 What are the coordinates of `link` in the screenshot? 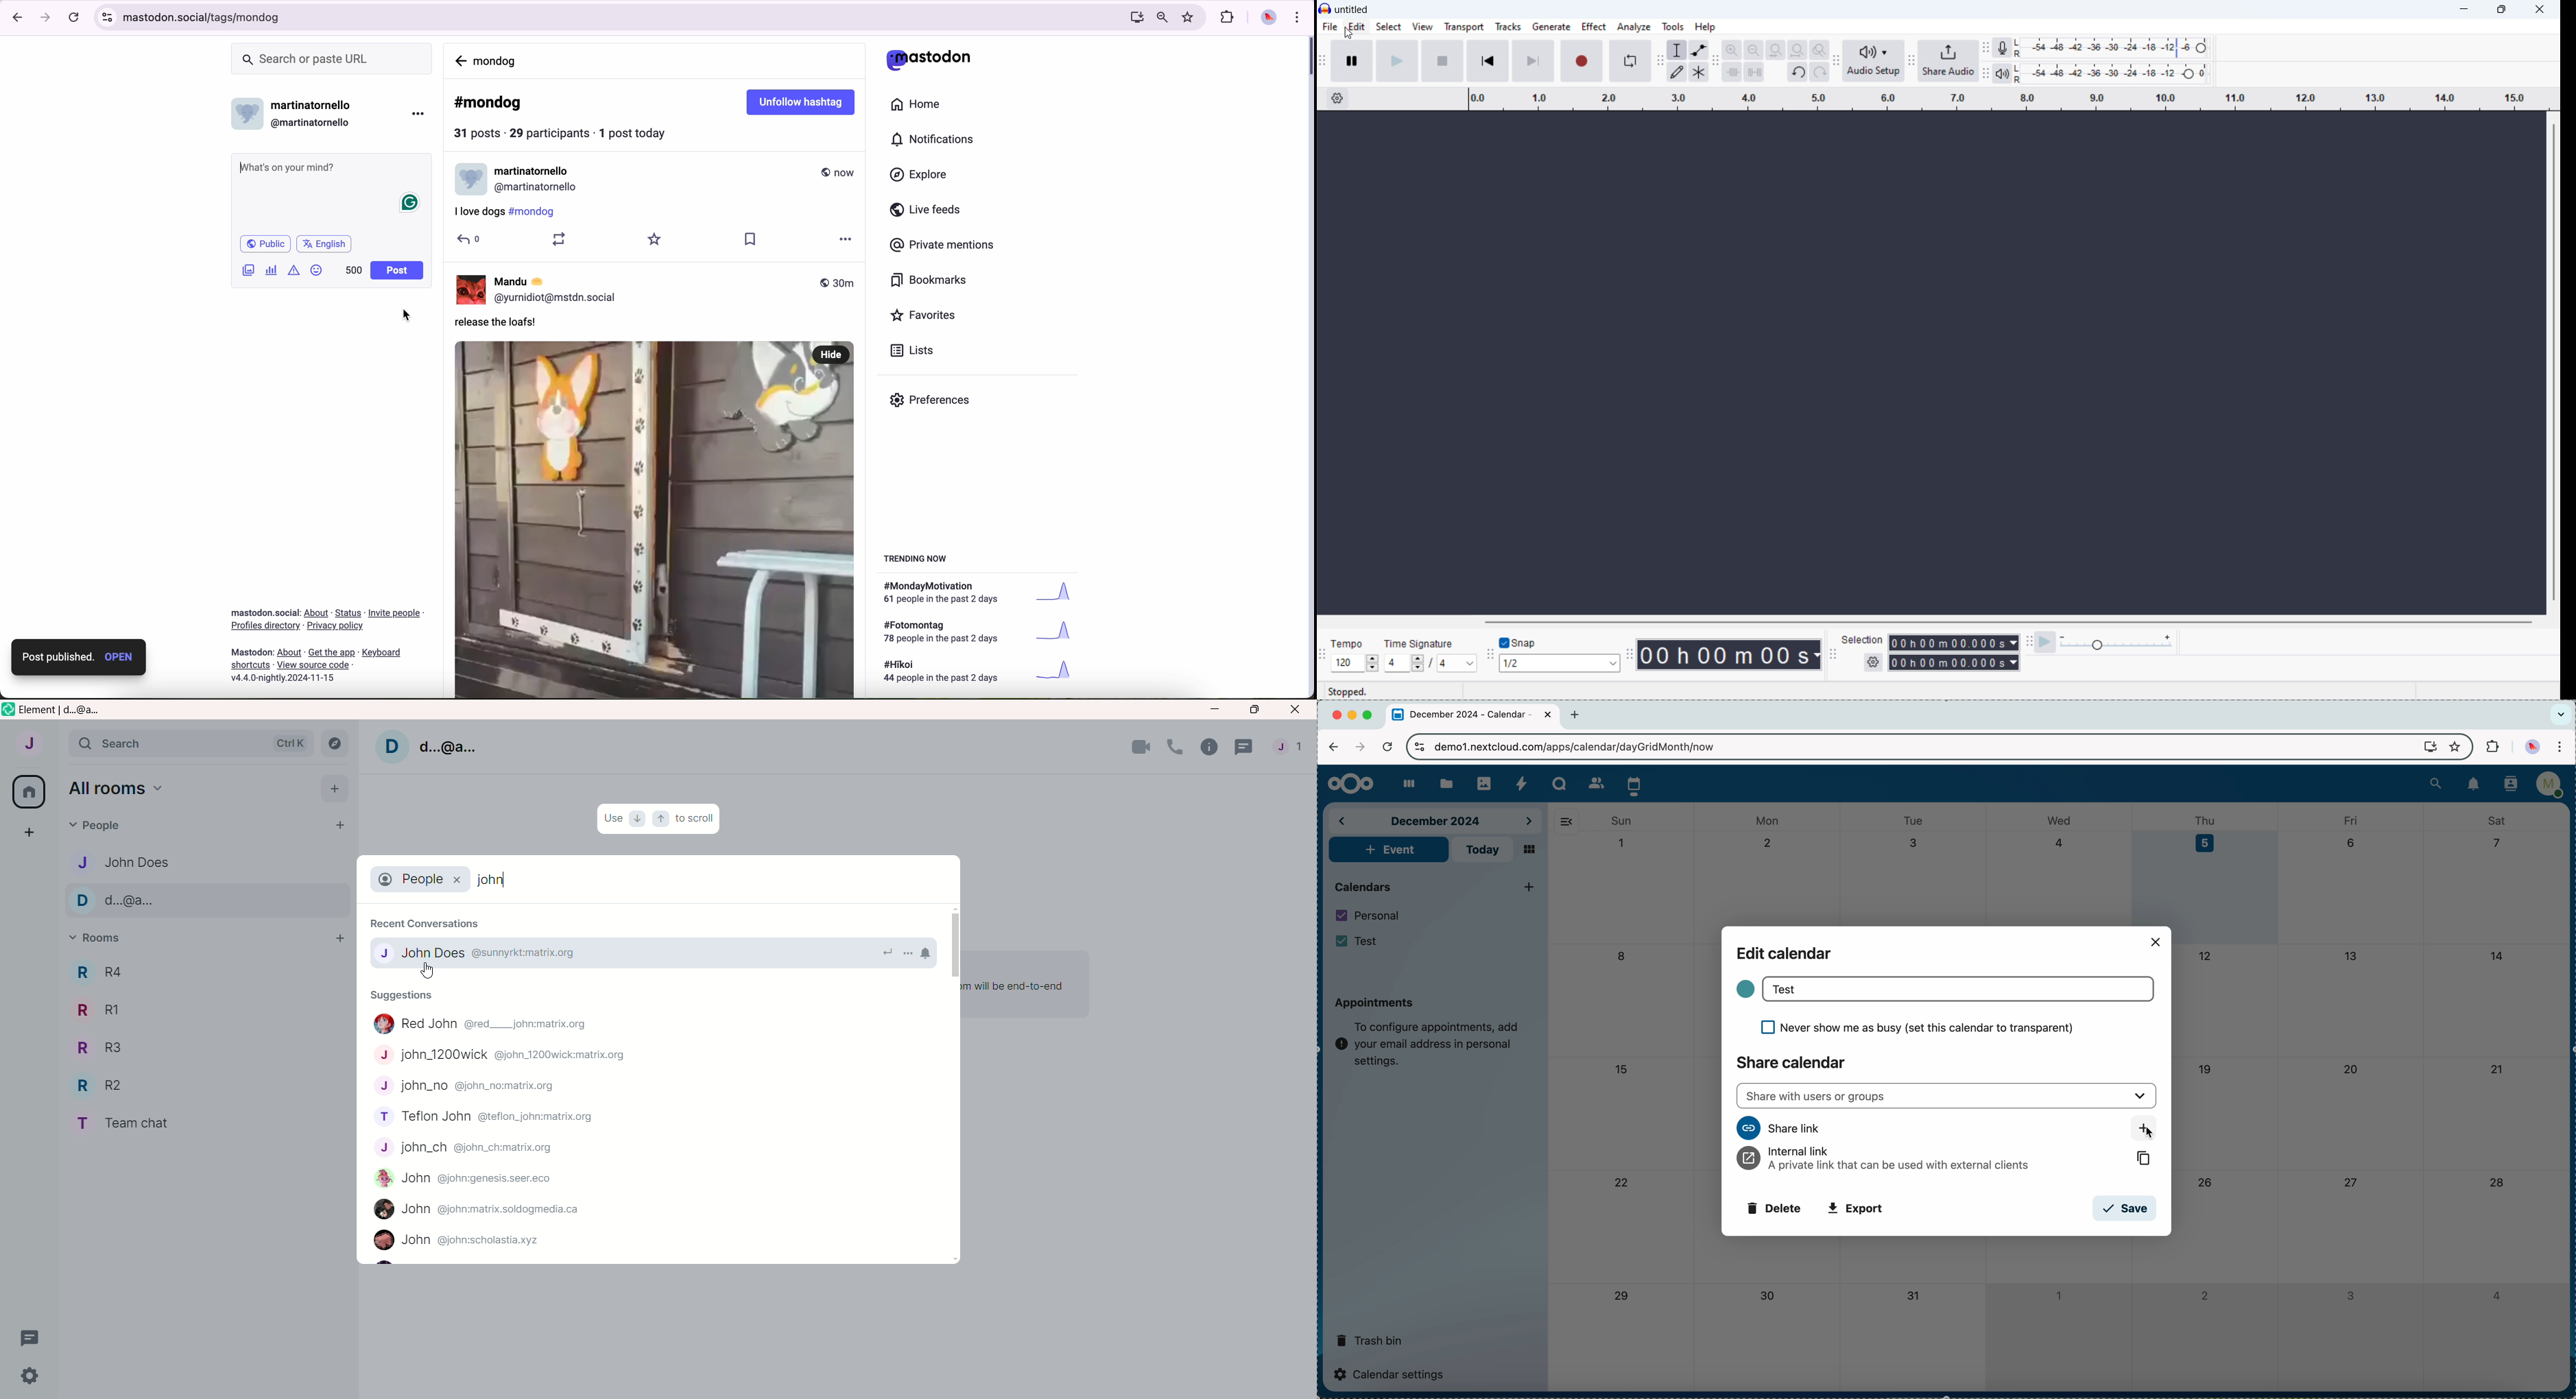 It's located at (382, 655).